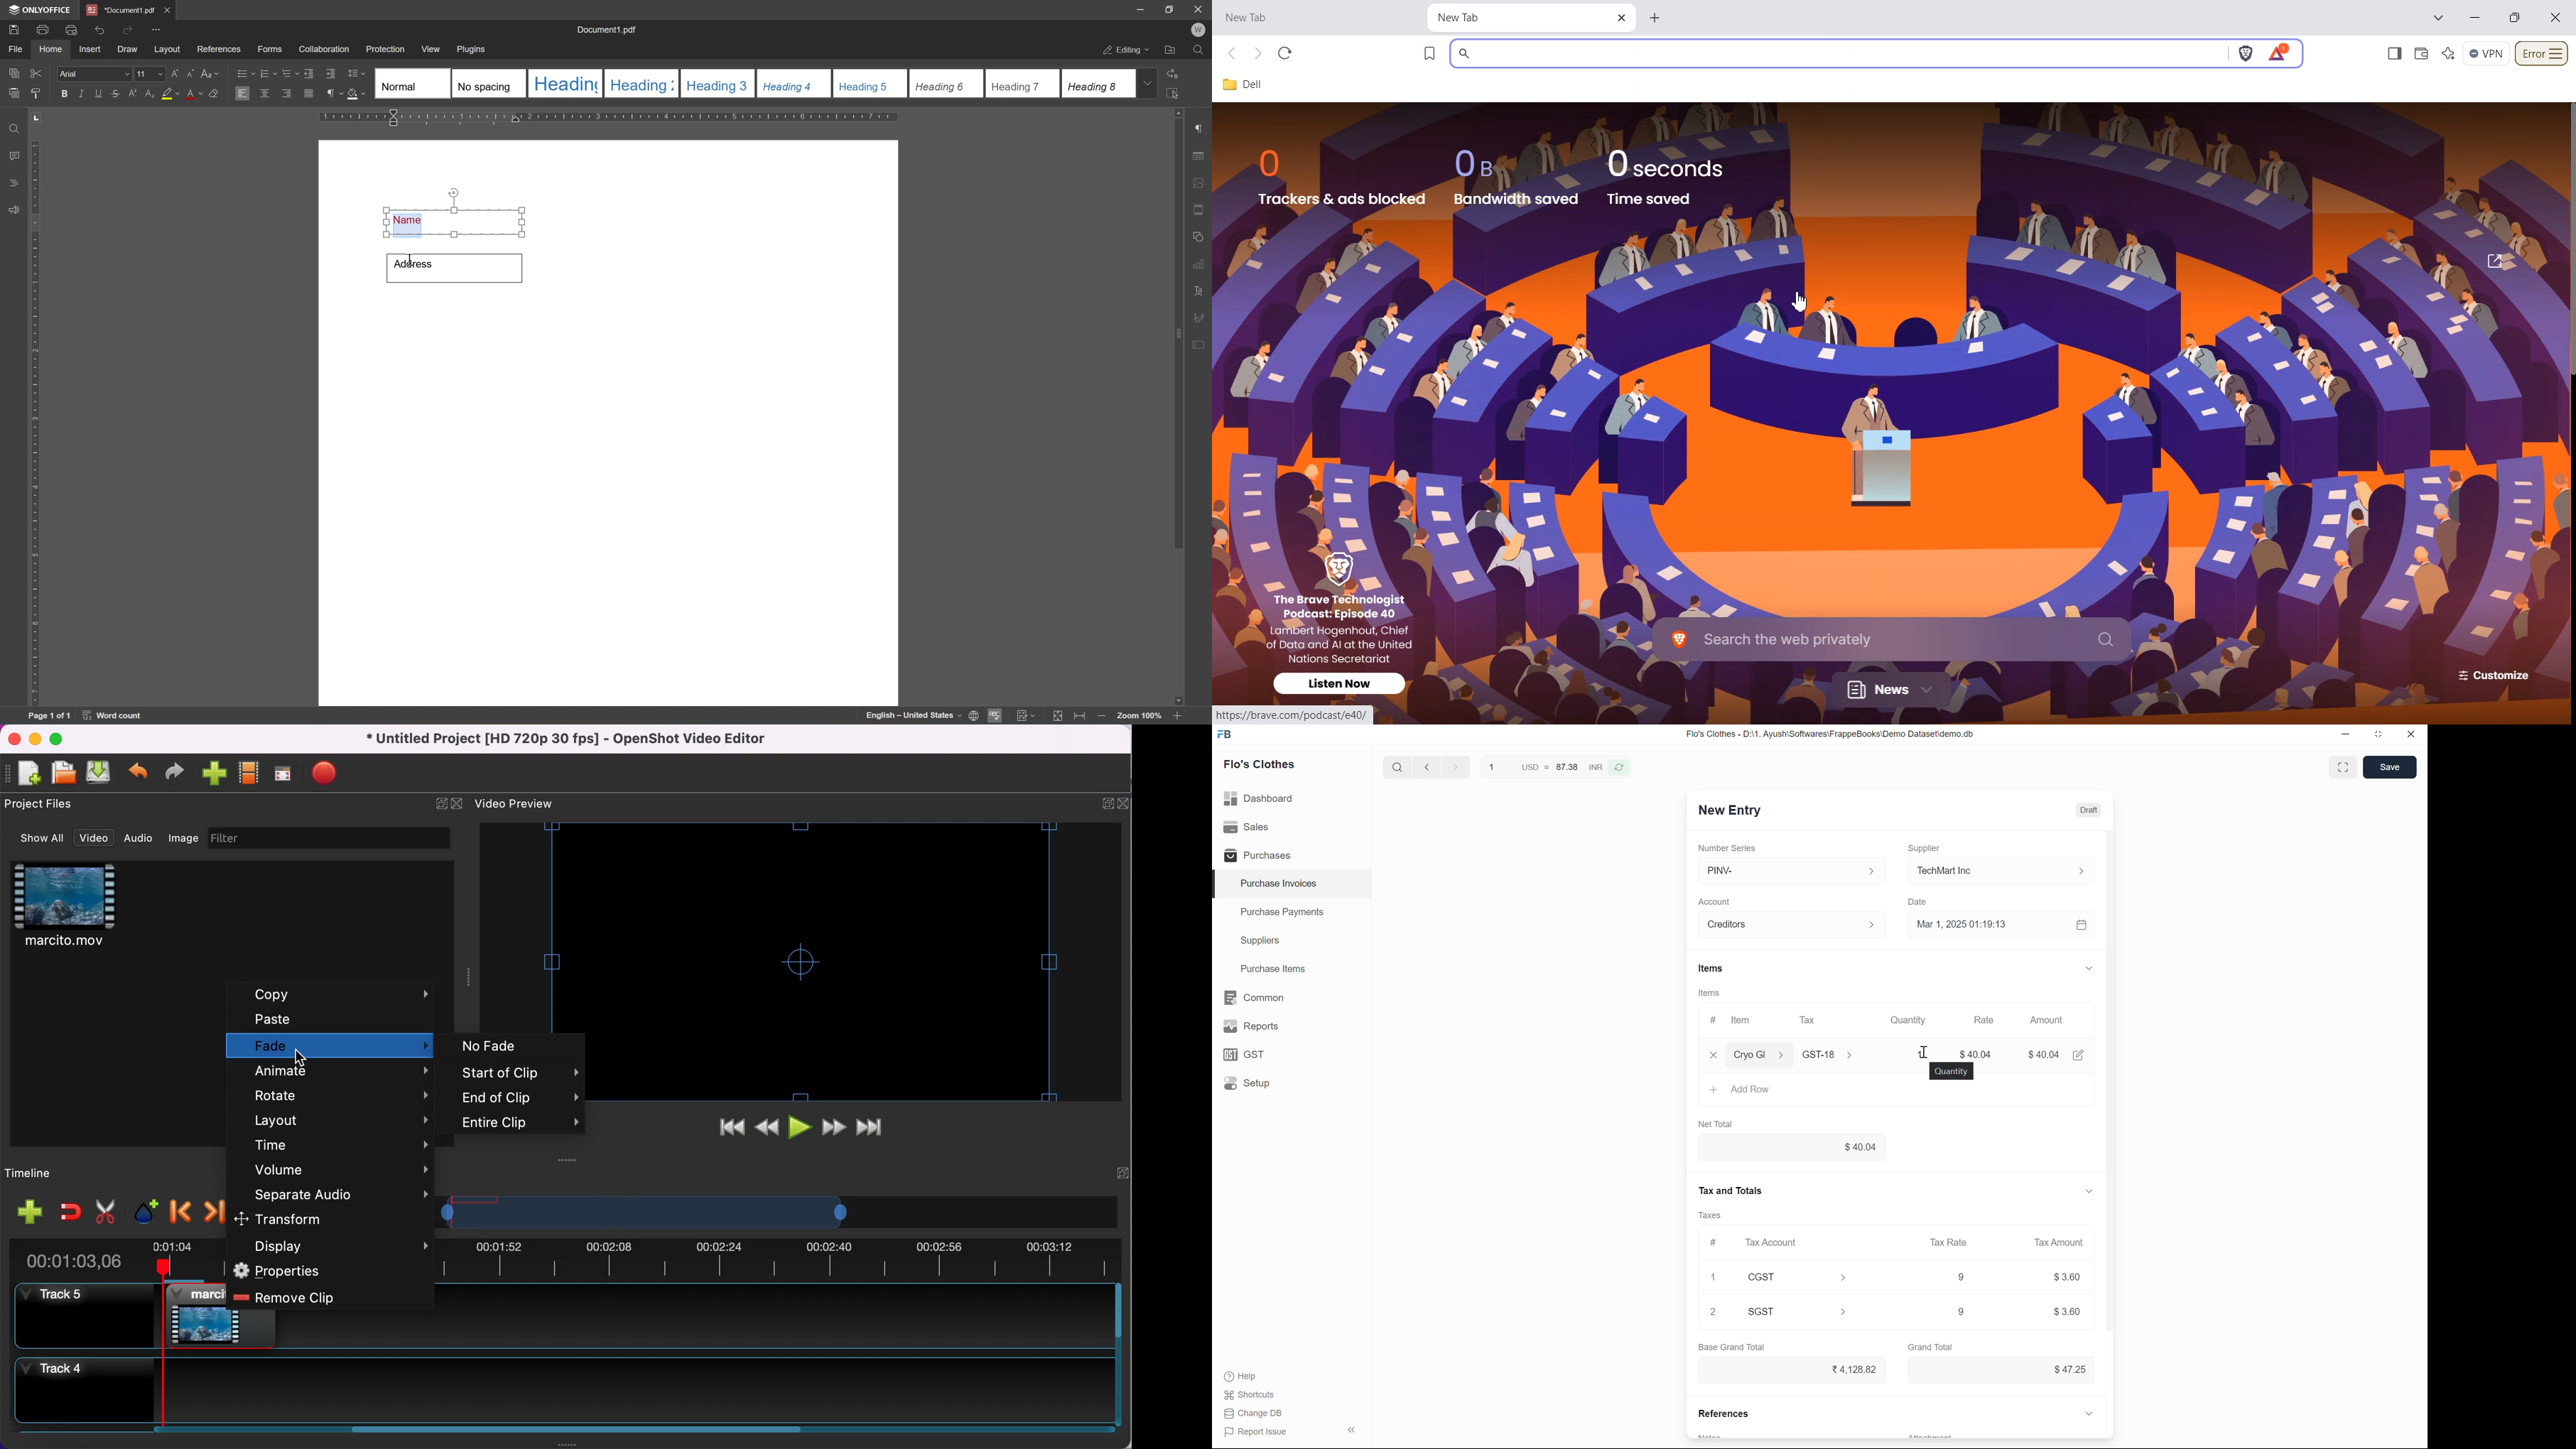 The height and width of the screenshot is (1456, 2576). What do you see at coordinates (191, 73) in the screenshot?
I see `decrement font size` at bounding box center [191, 73].